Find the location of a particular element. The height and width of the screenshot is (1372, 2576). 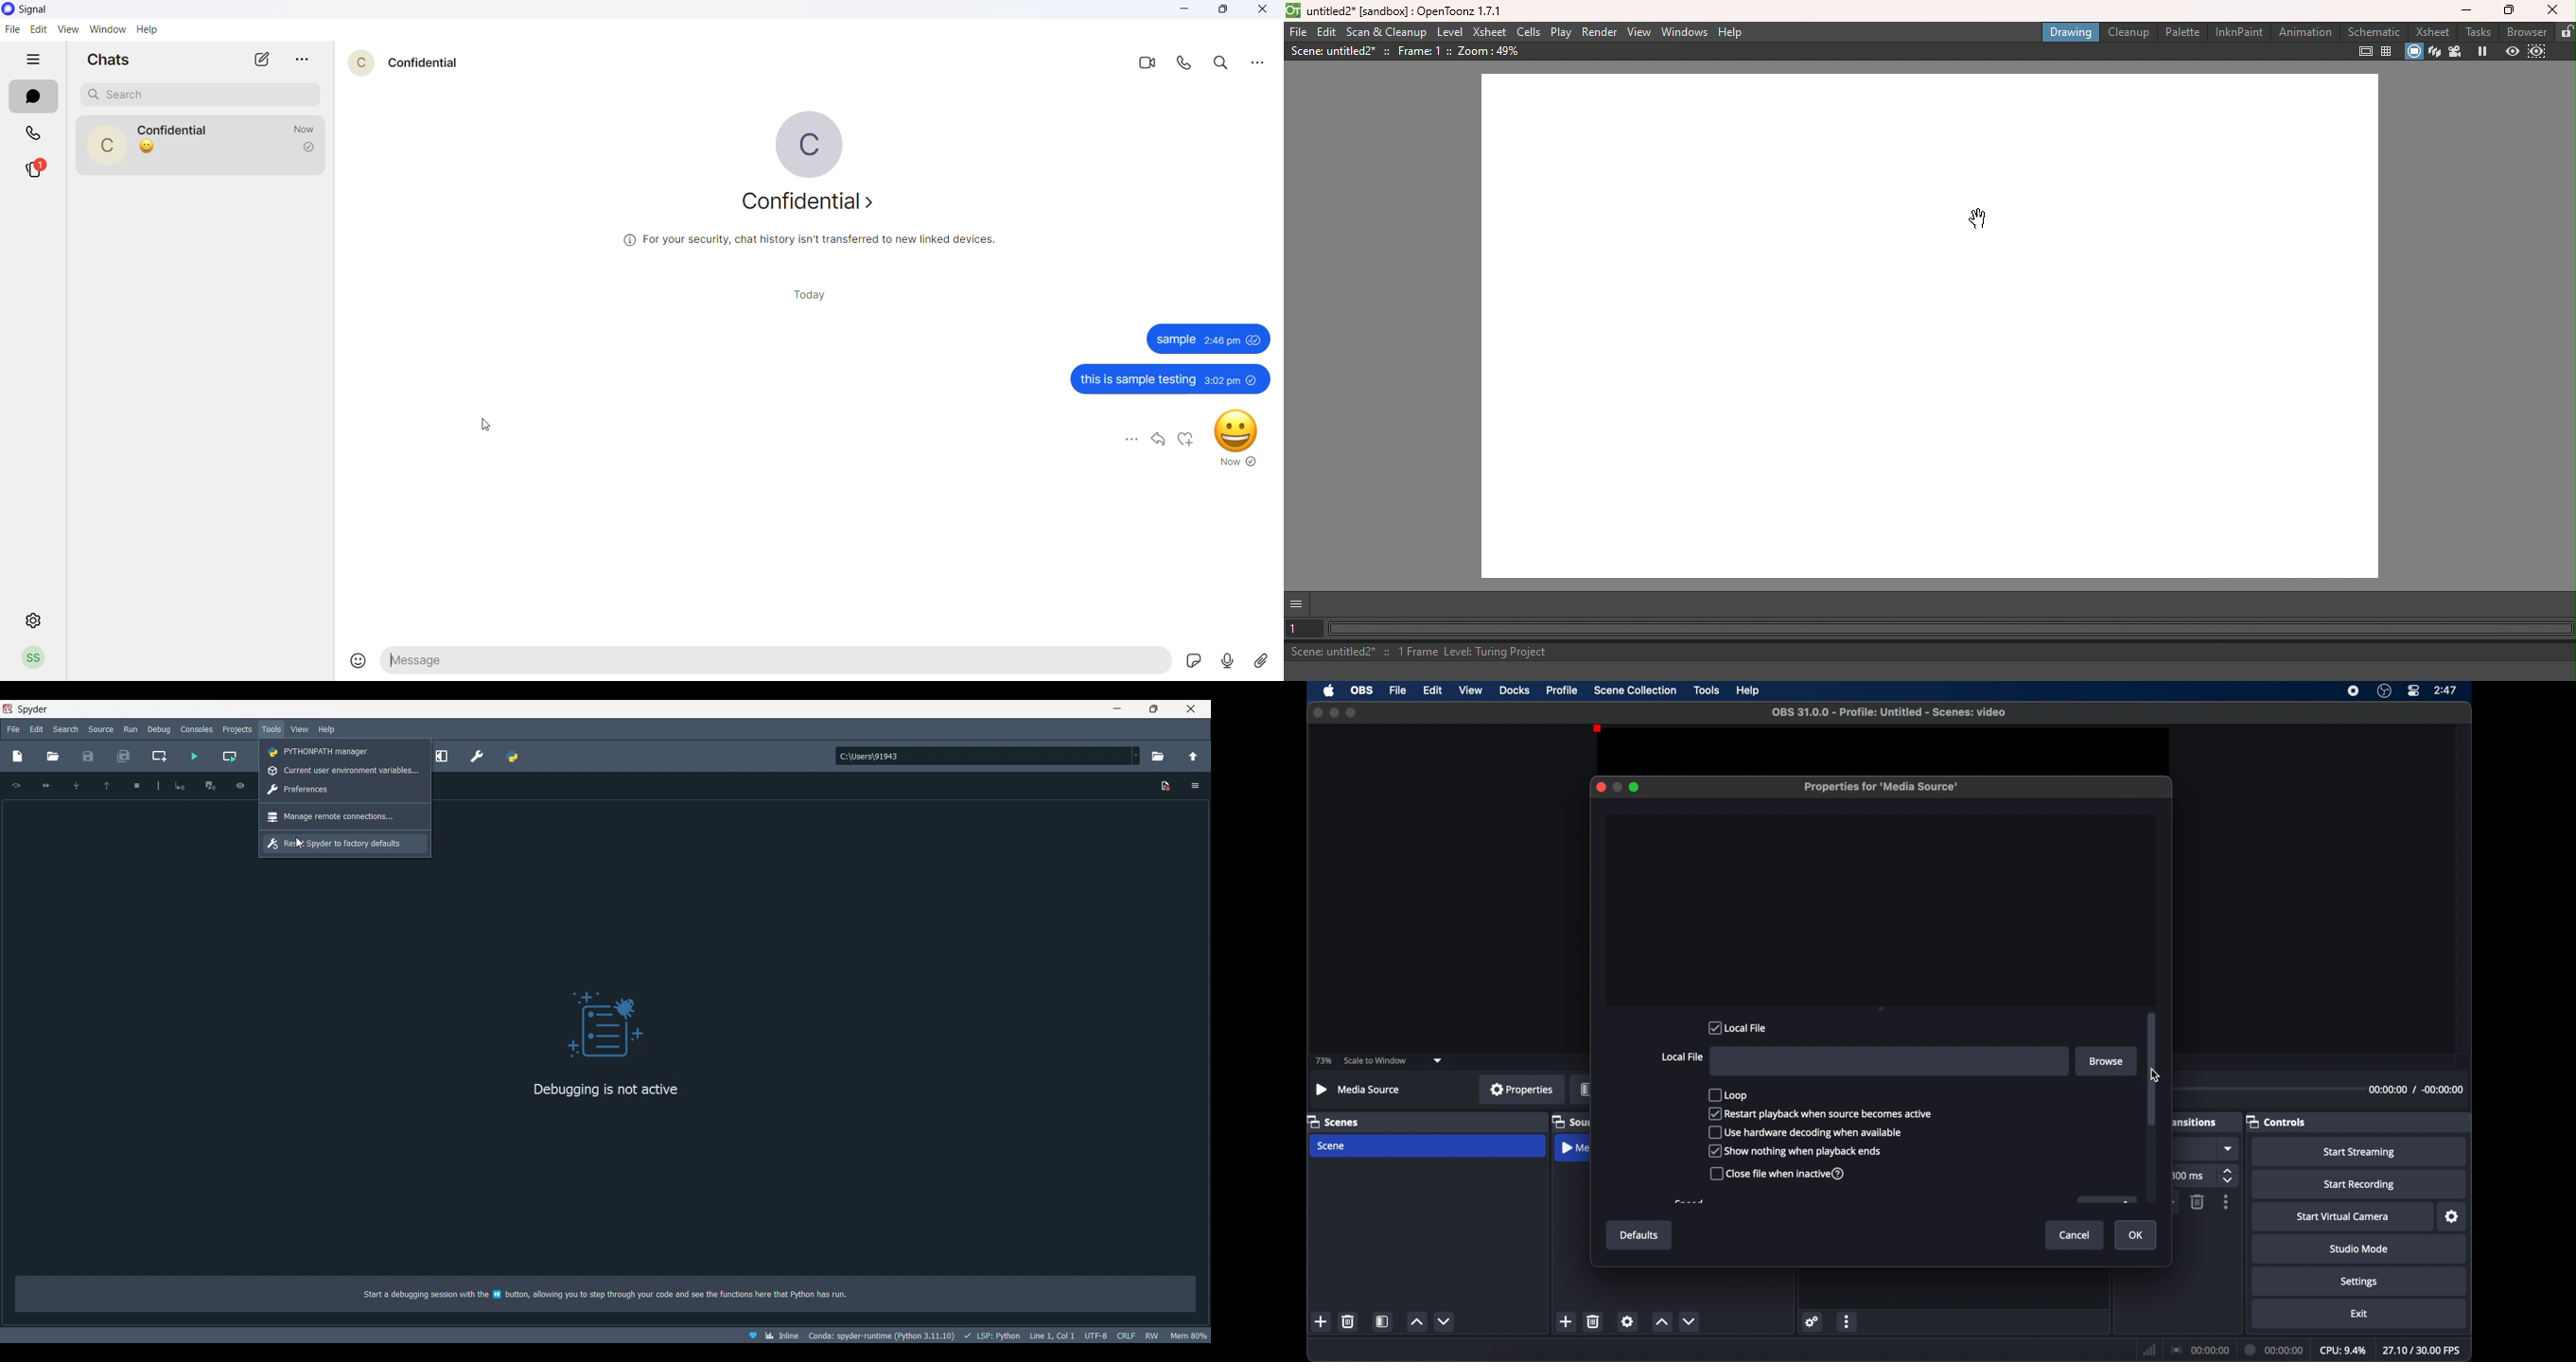

Tools menu is located at coordinates (272, 730).